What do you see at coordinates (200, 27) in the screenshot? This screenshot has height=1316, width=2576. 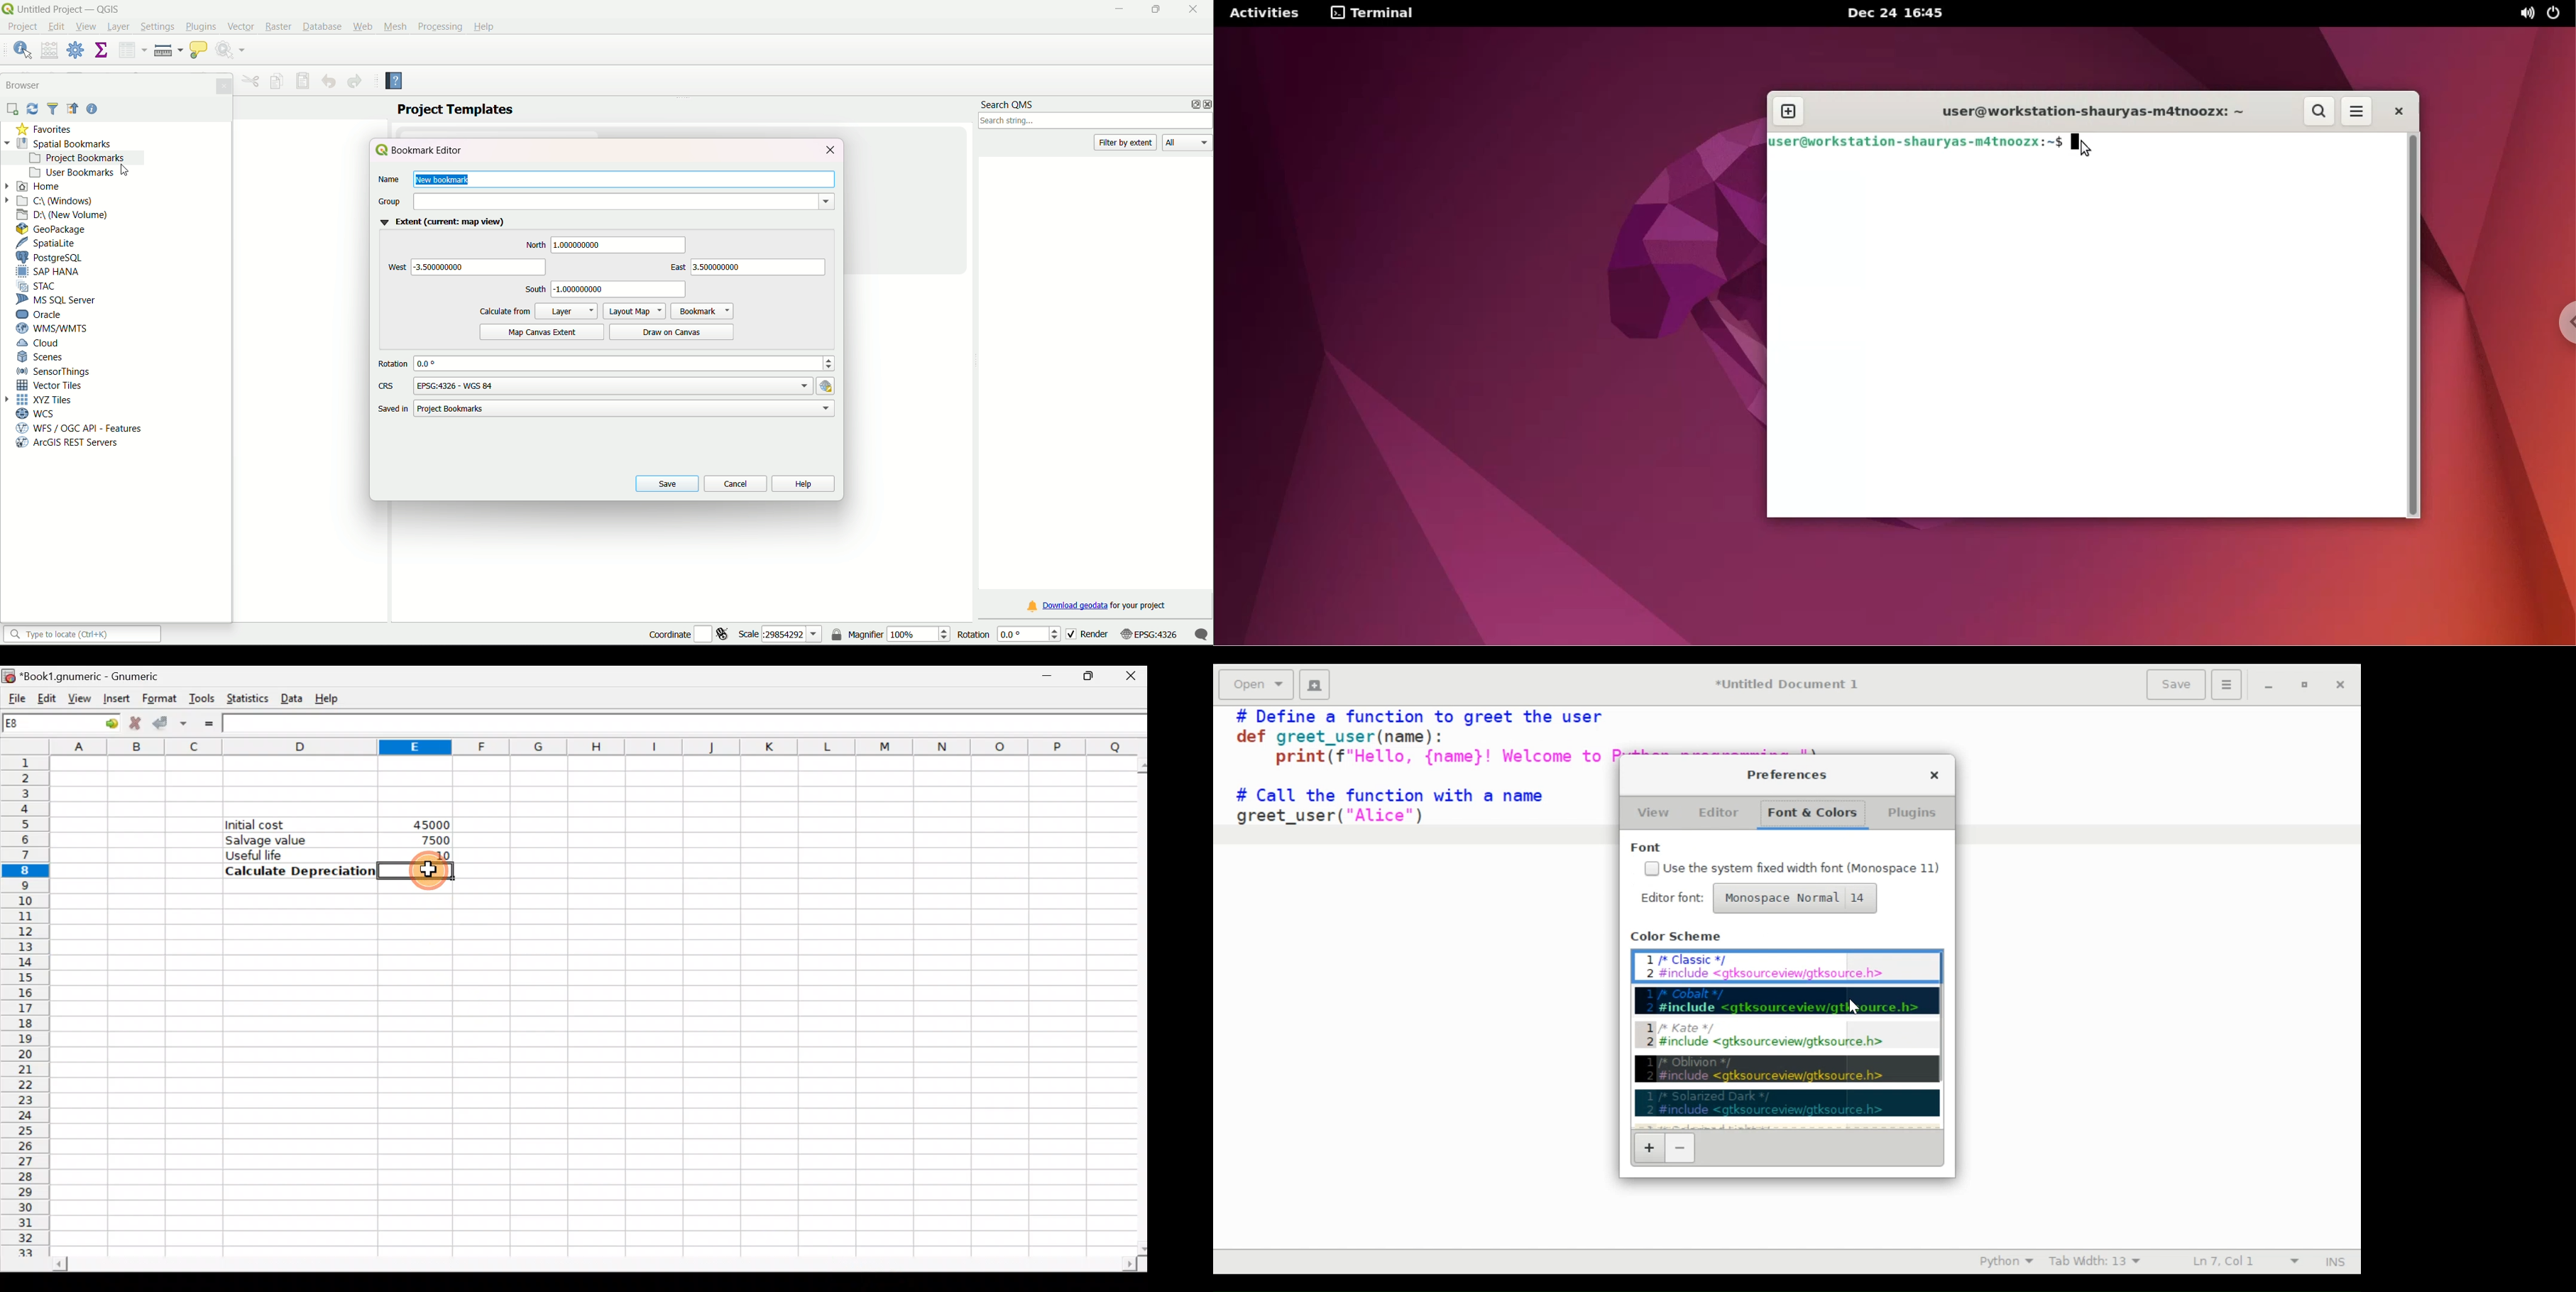 I see `Plugins` at bounding box center [200, 27].